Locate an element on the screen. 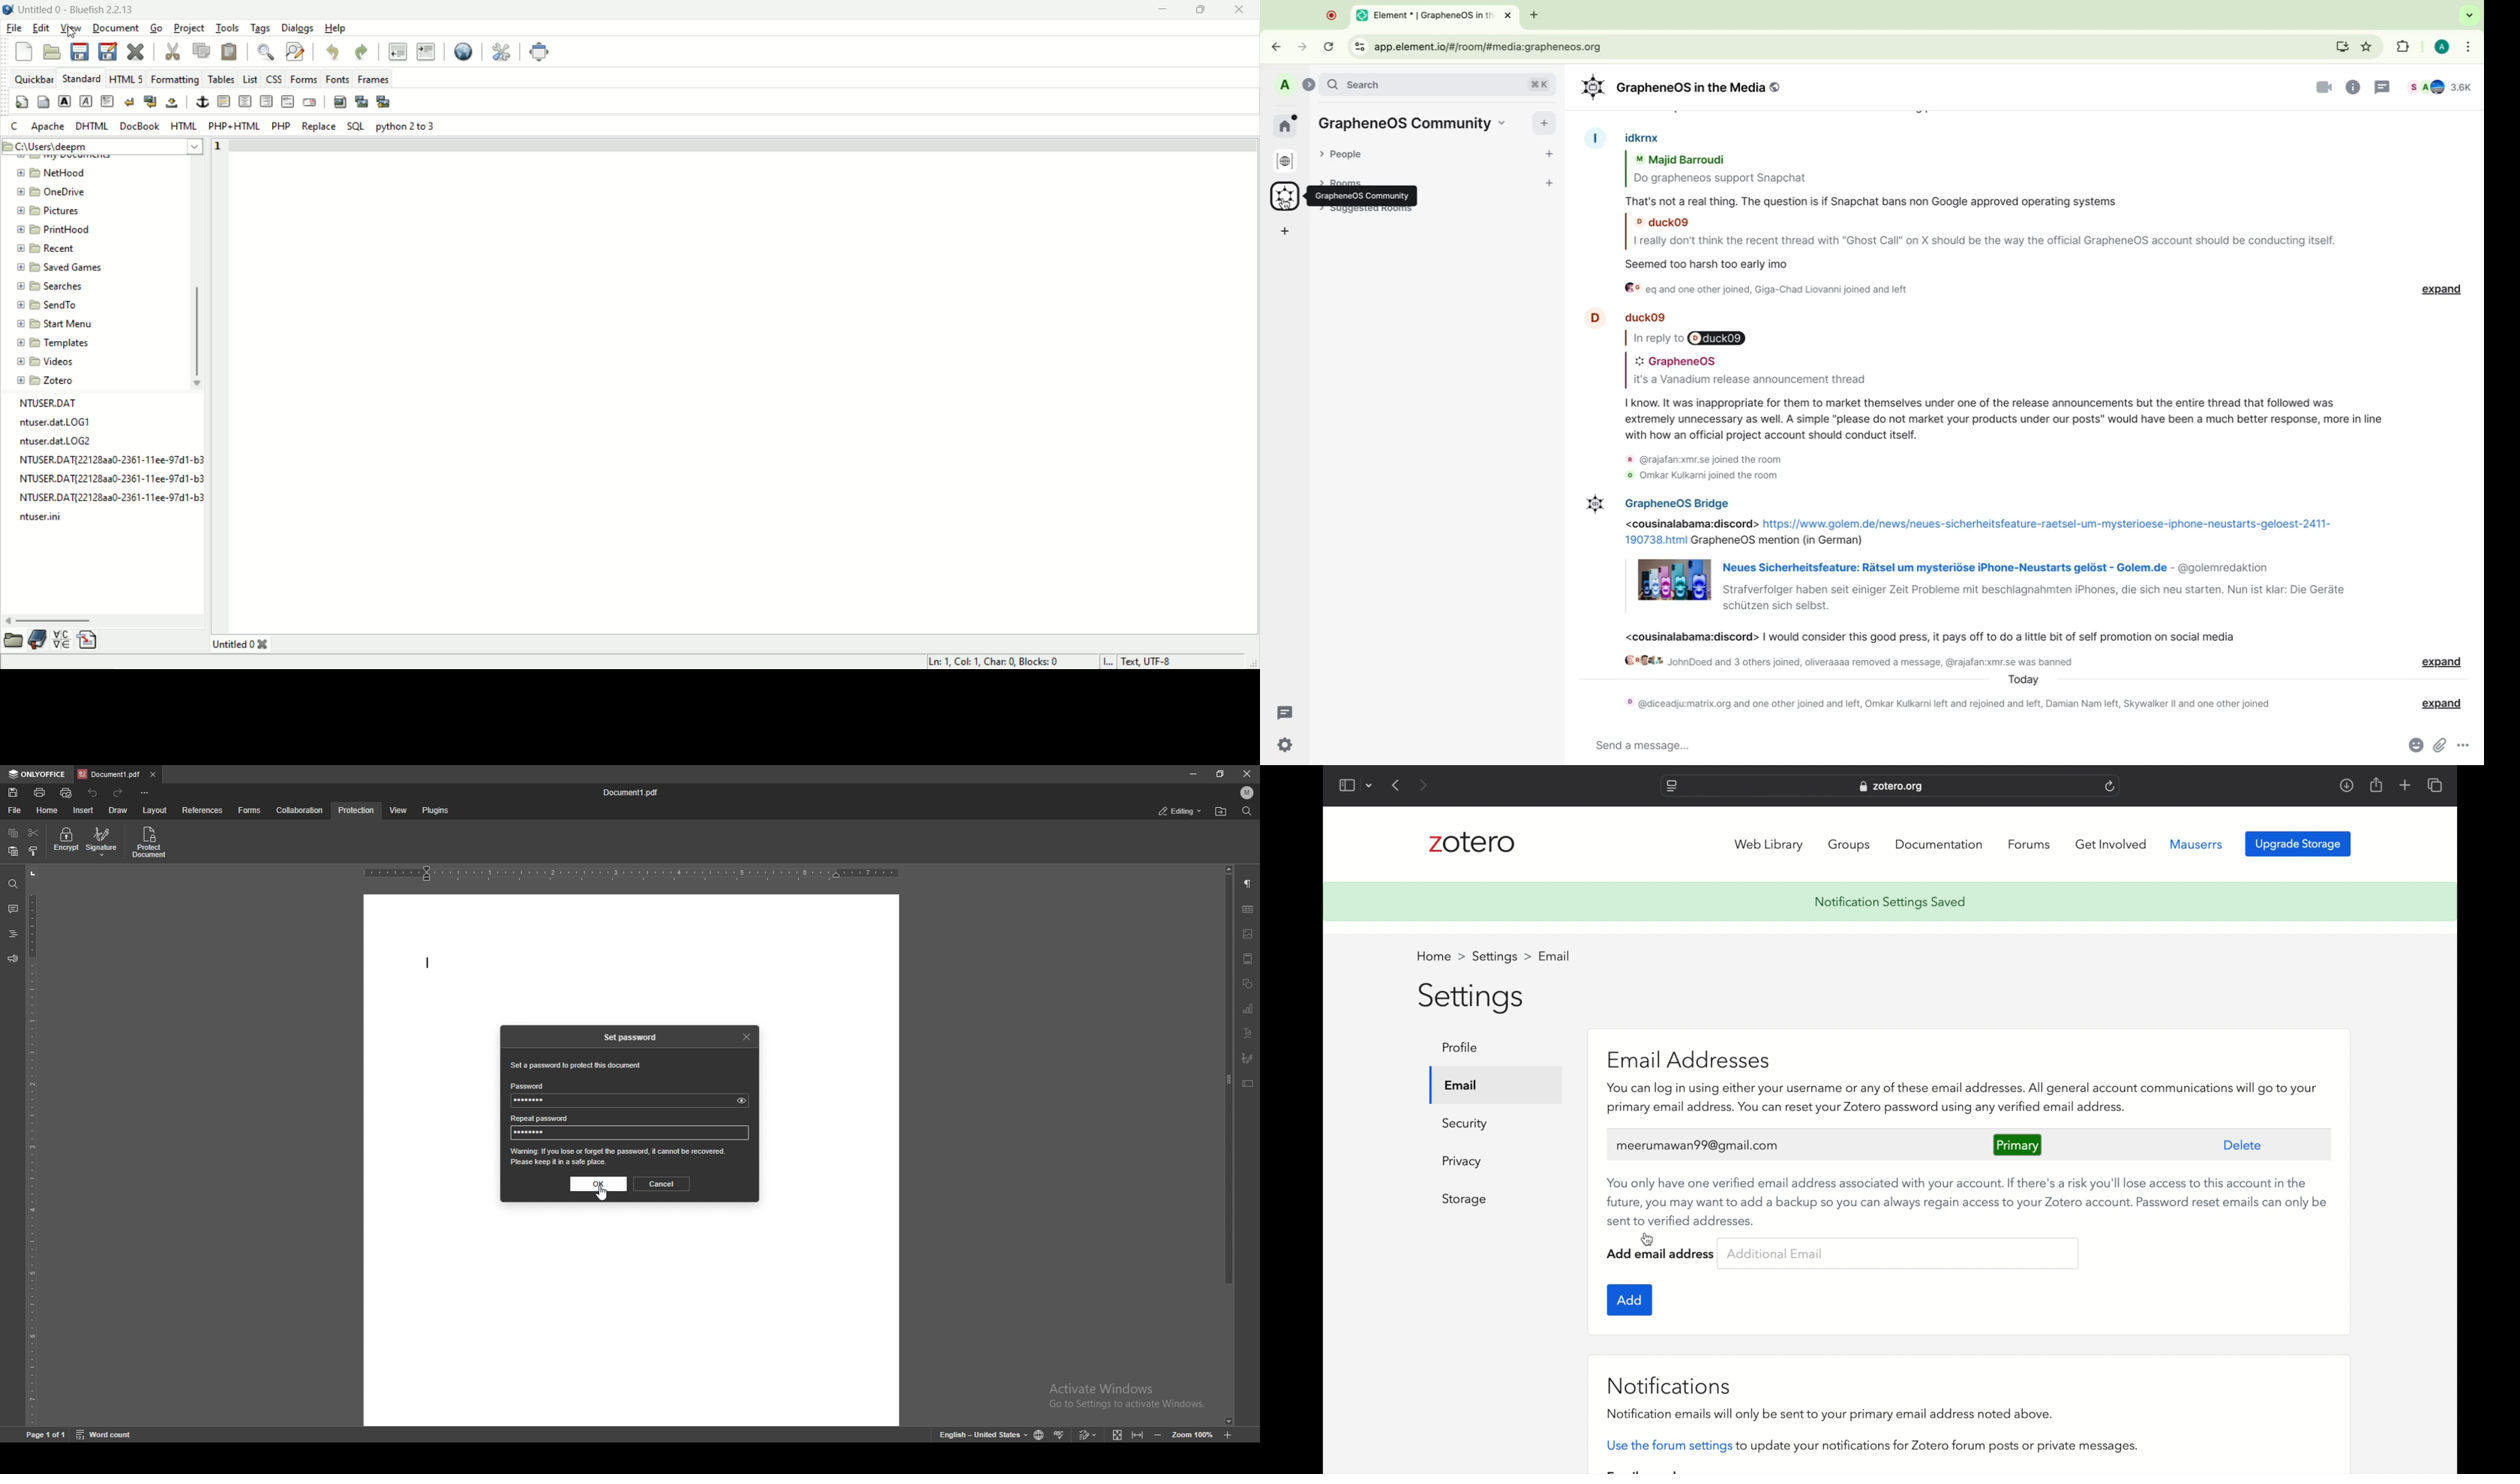  delete is located at coordinates (2243, 1146).